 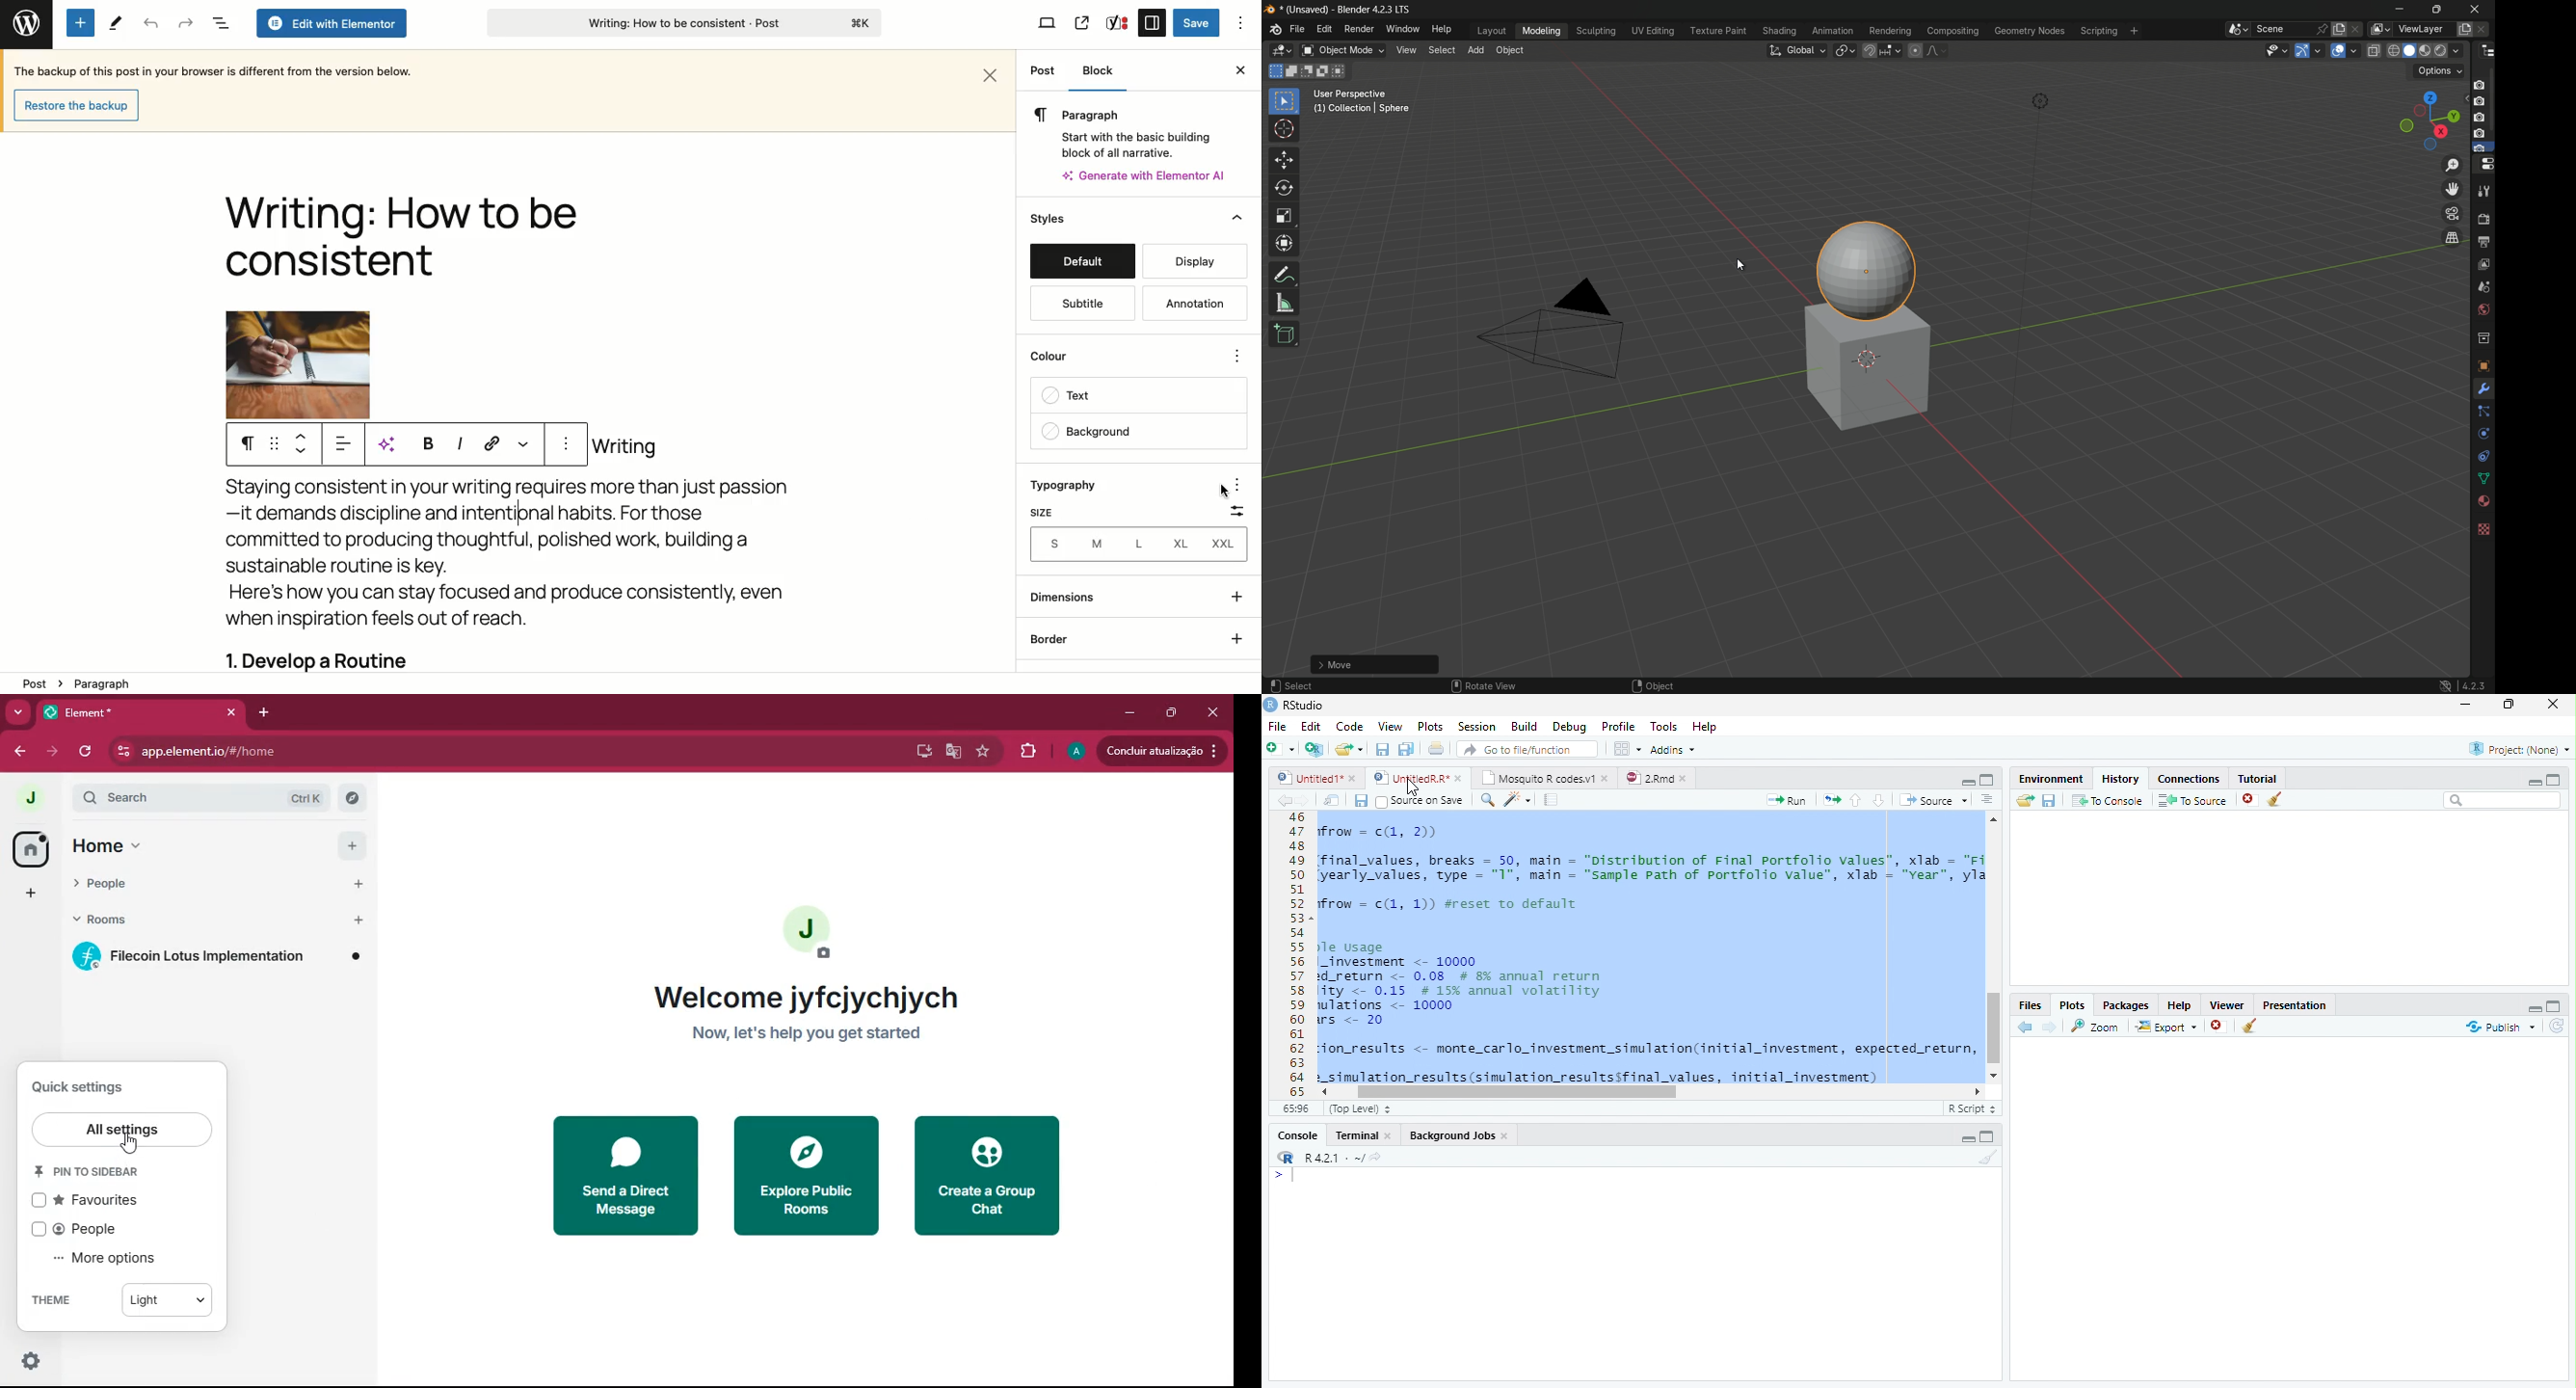 I want to click on *Element, so click(x=140, y=716).